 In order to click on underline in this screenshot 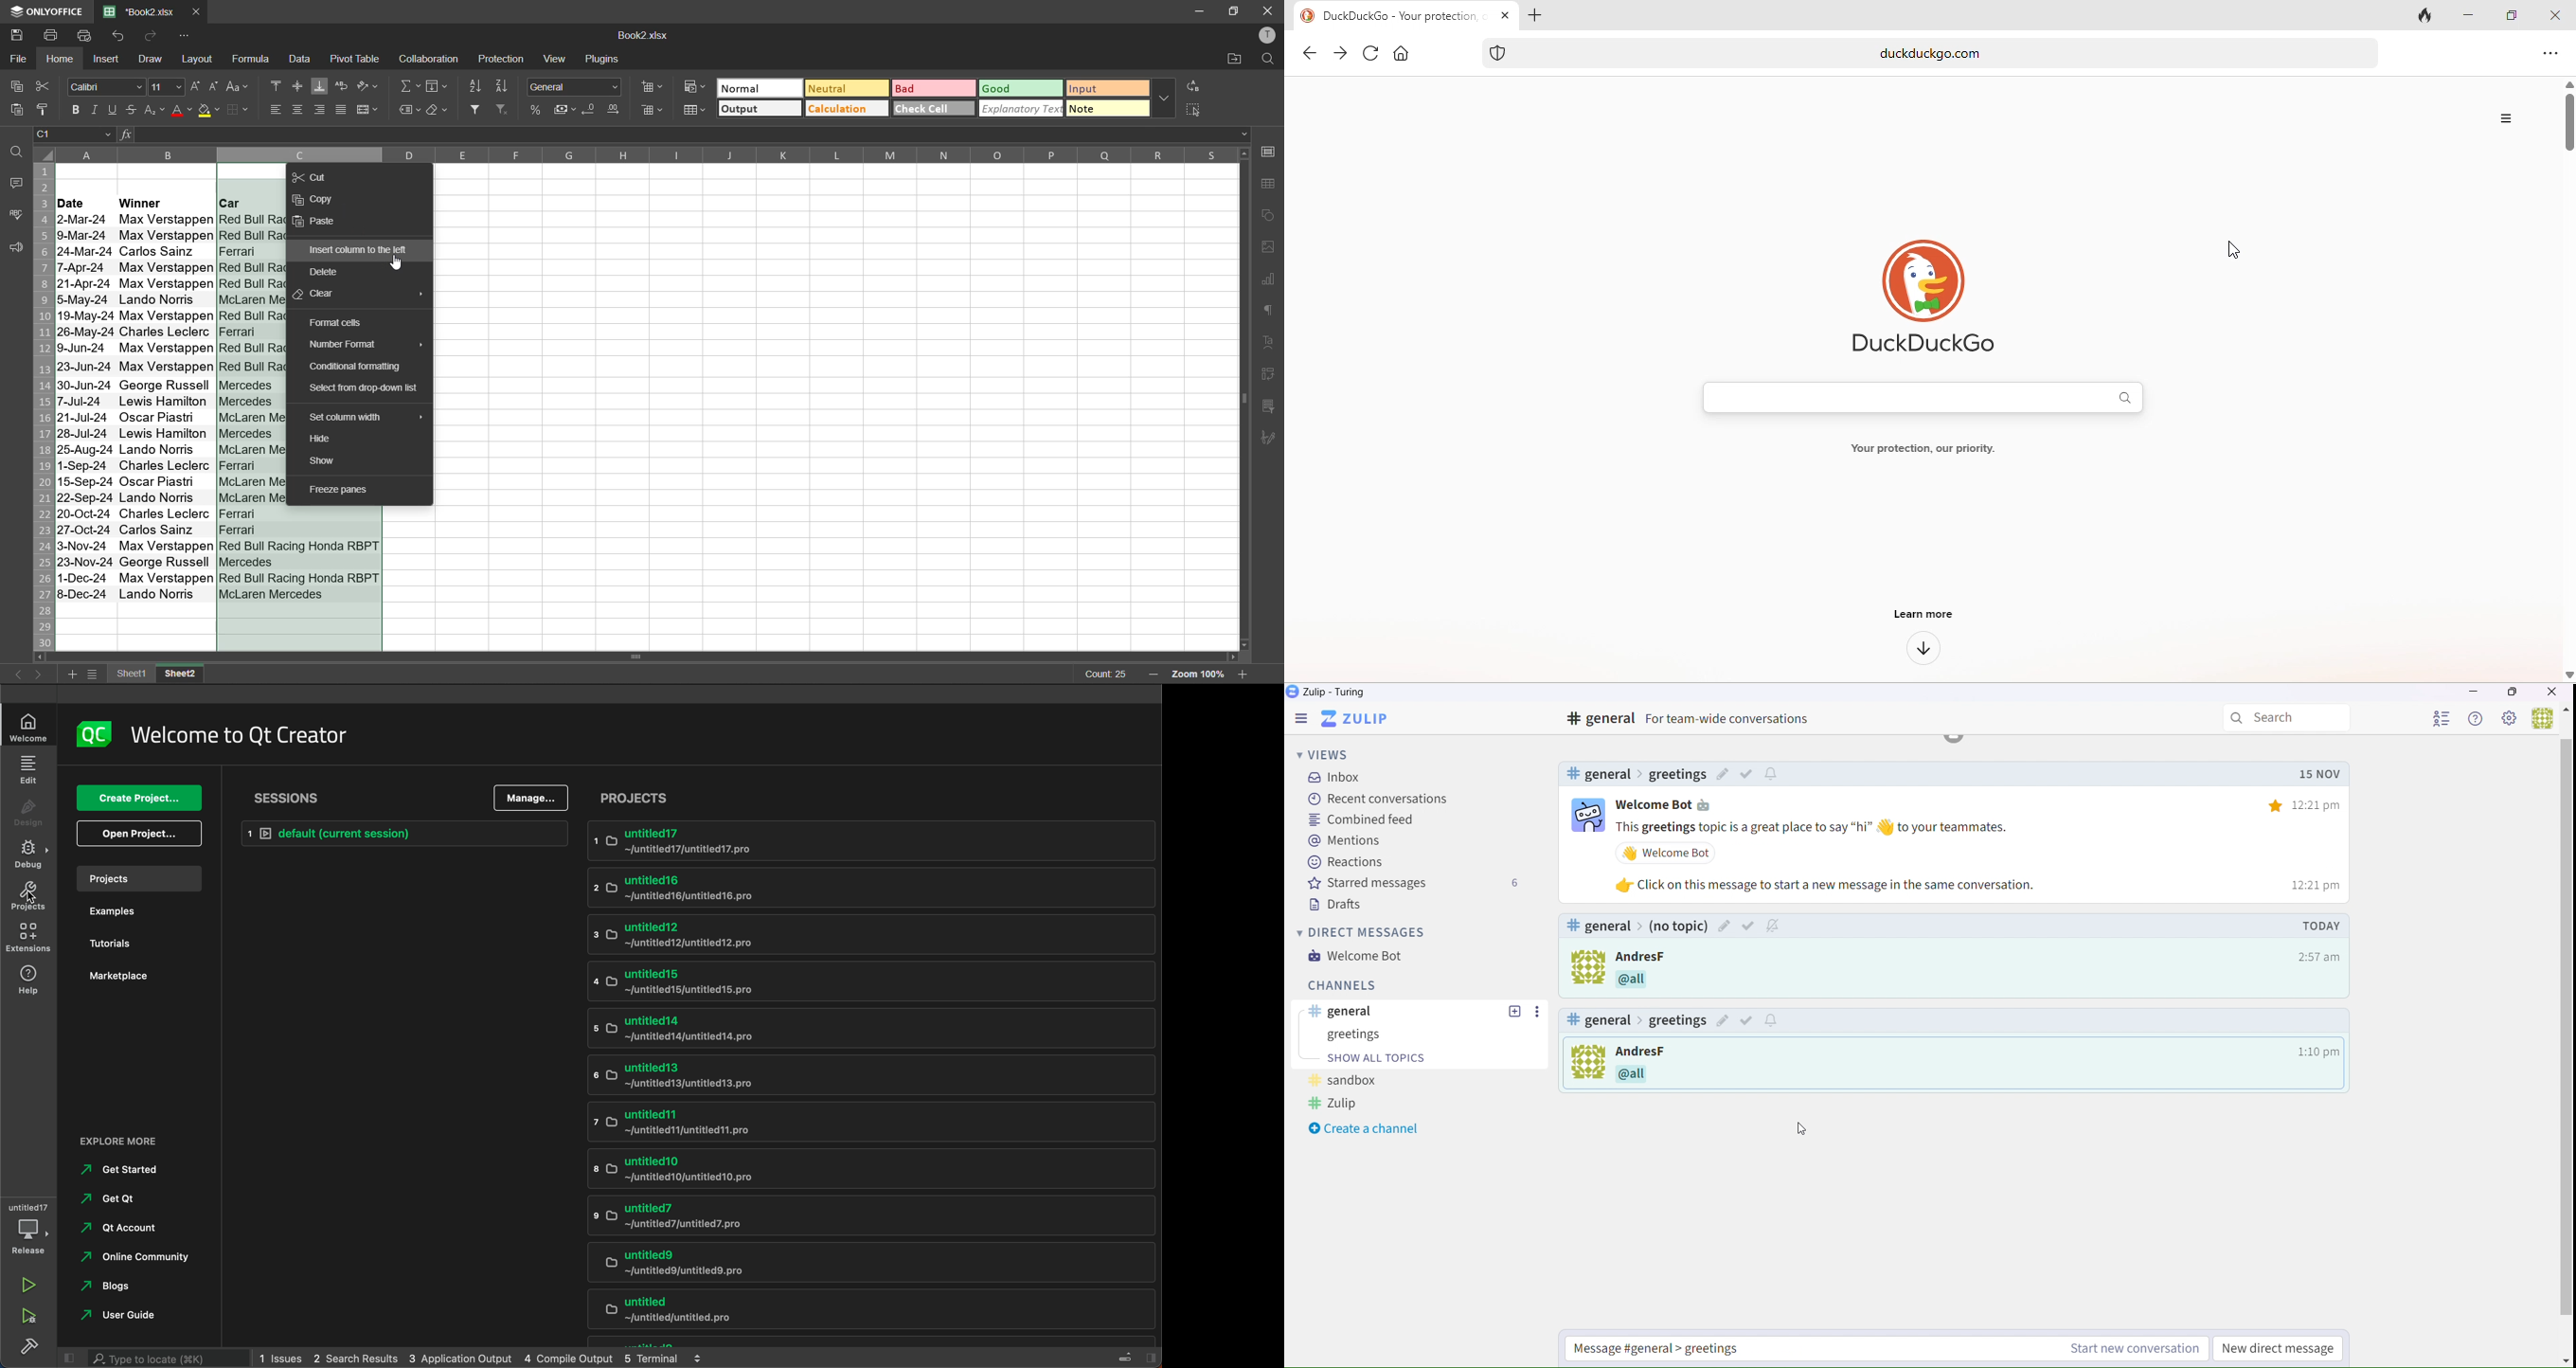, I will do `click(114, 111)`.